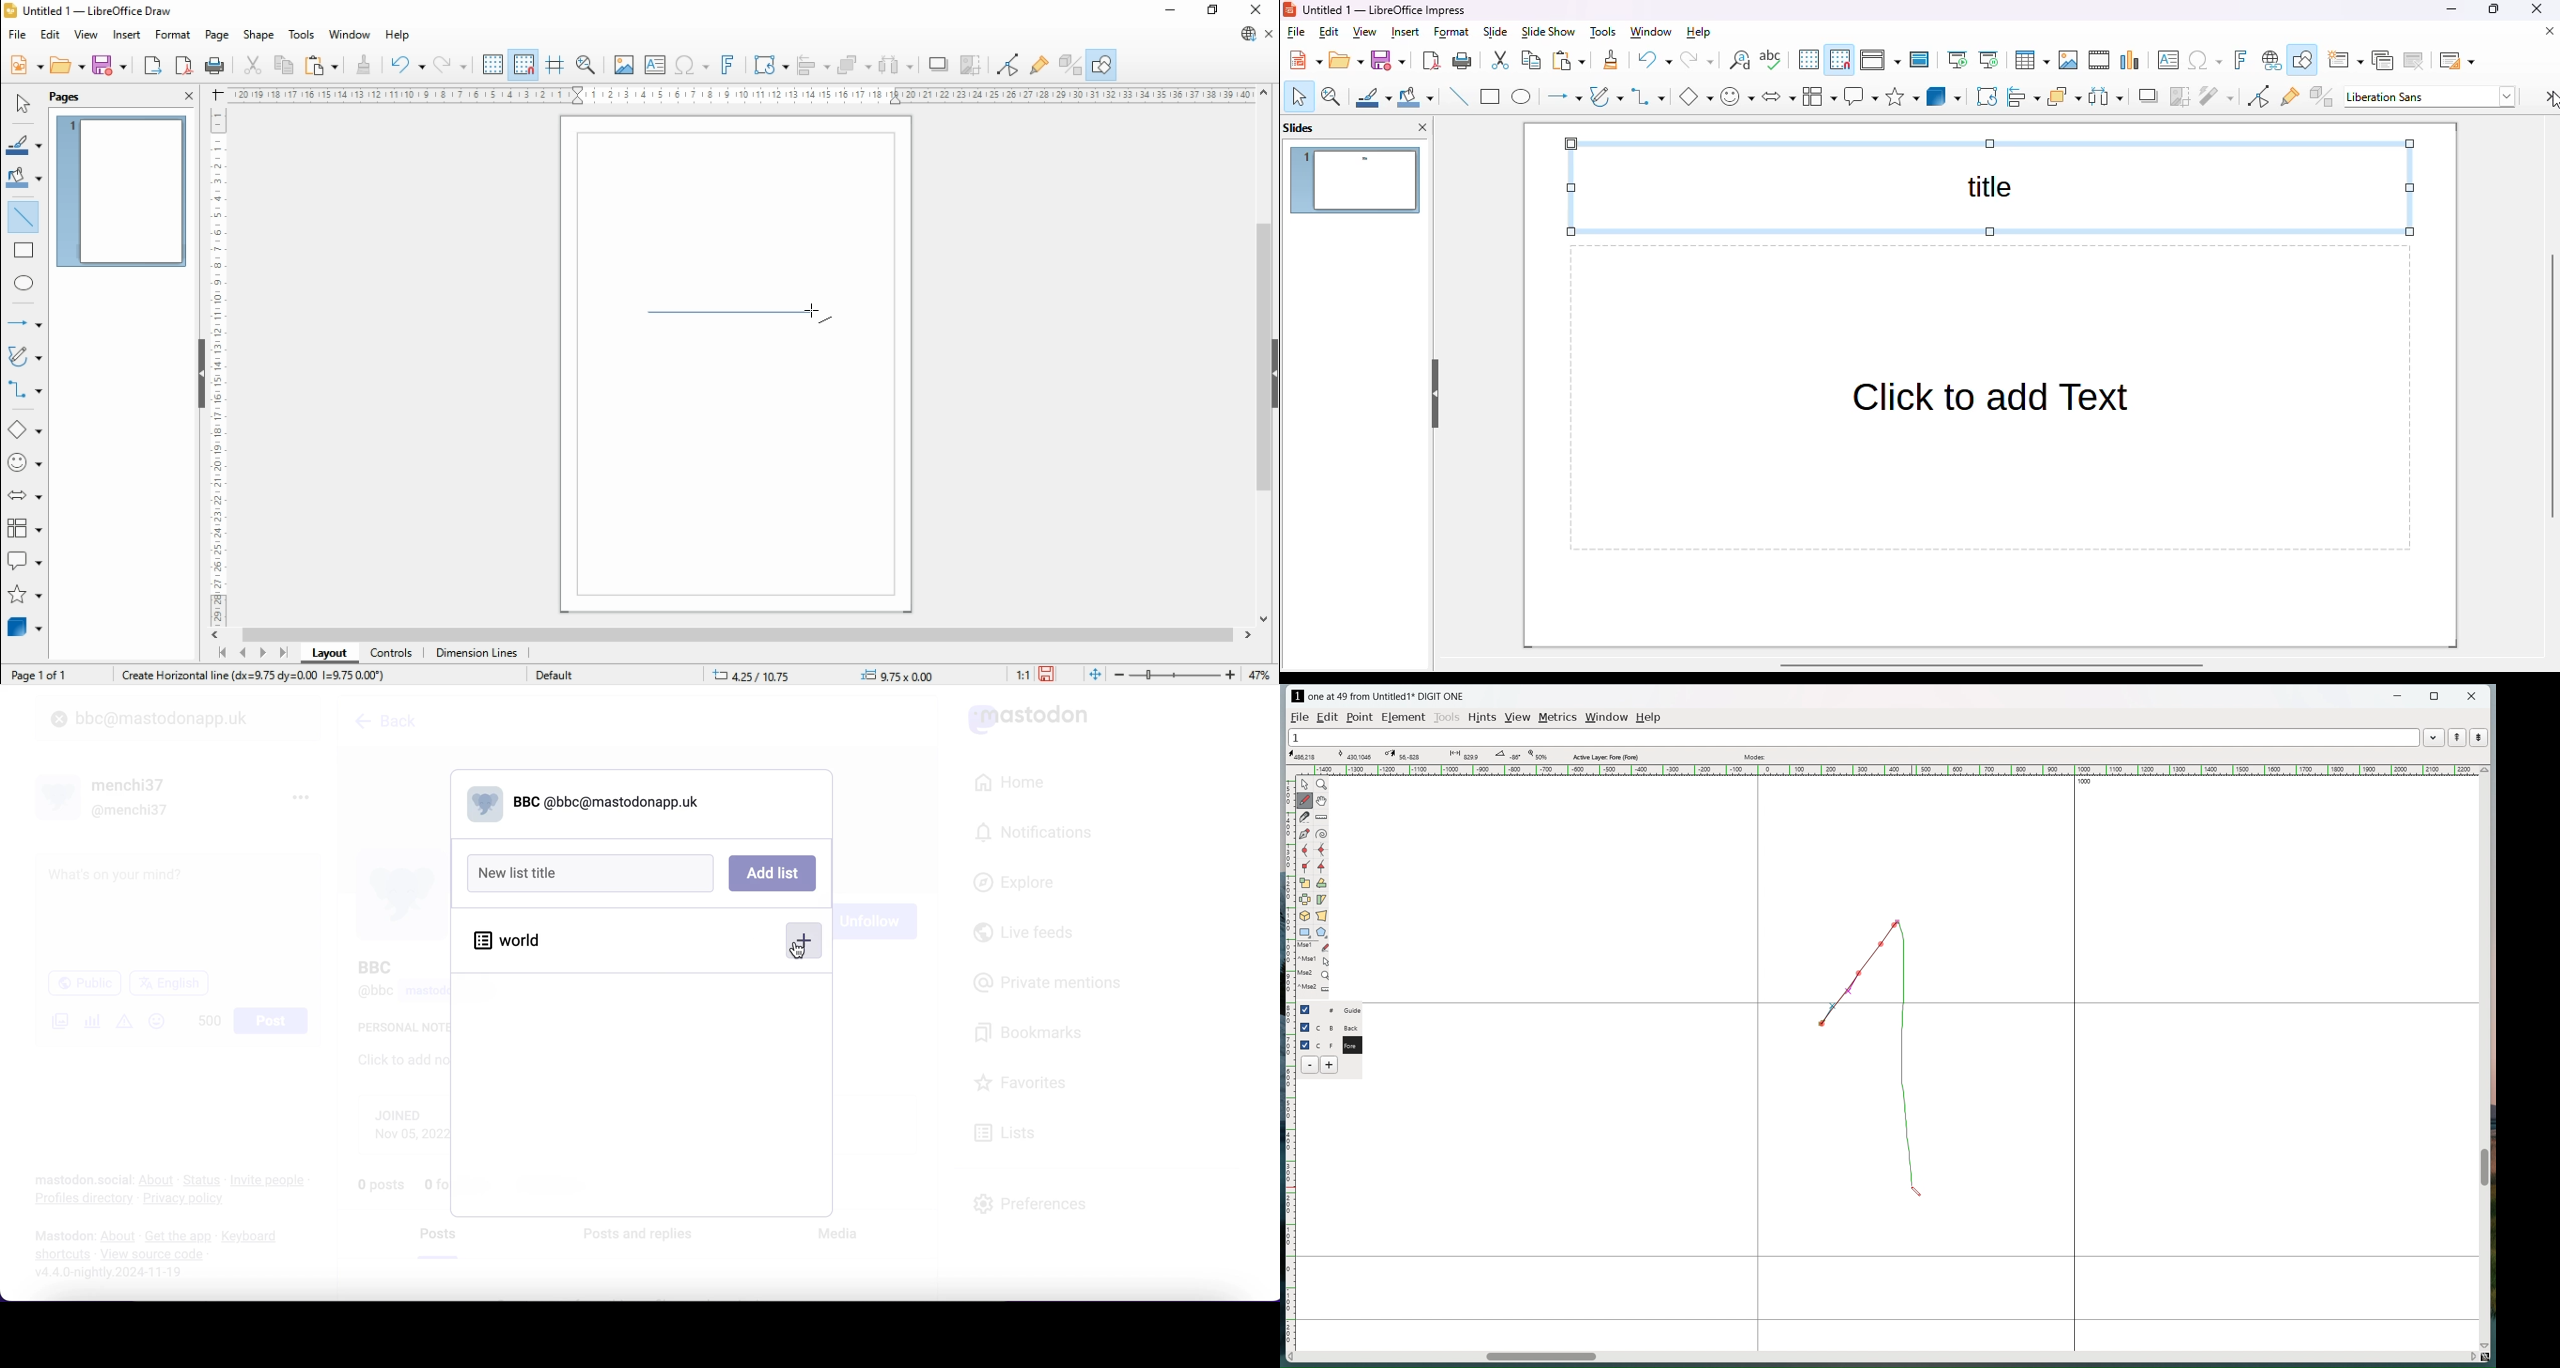  I want to click on insert text box, so click(2166, 60).